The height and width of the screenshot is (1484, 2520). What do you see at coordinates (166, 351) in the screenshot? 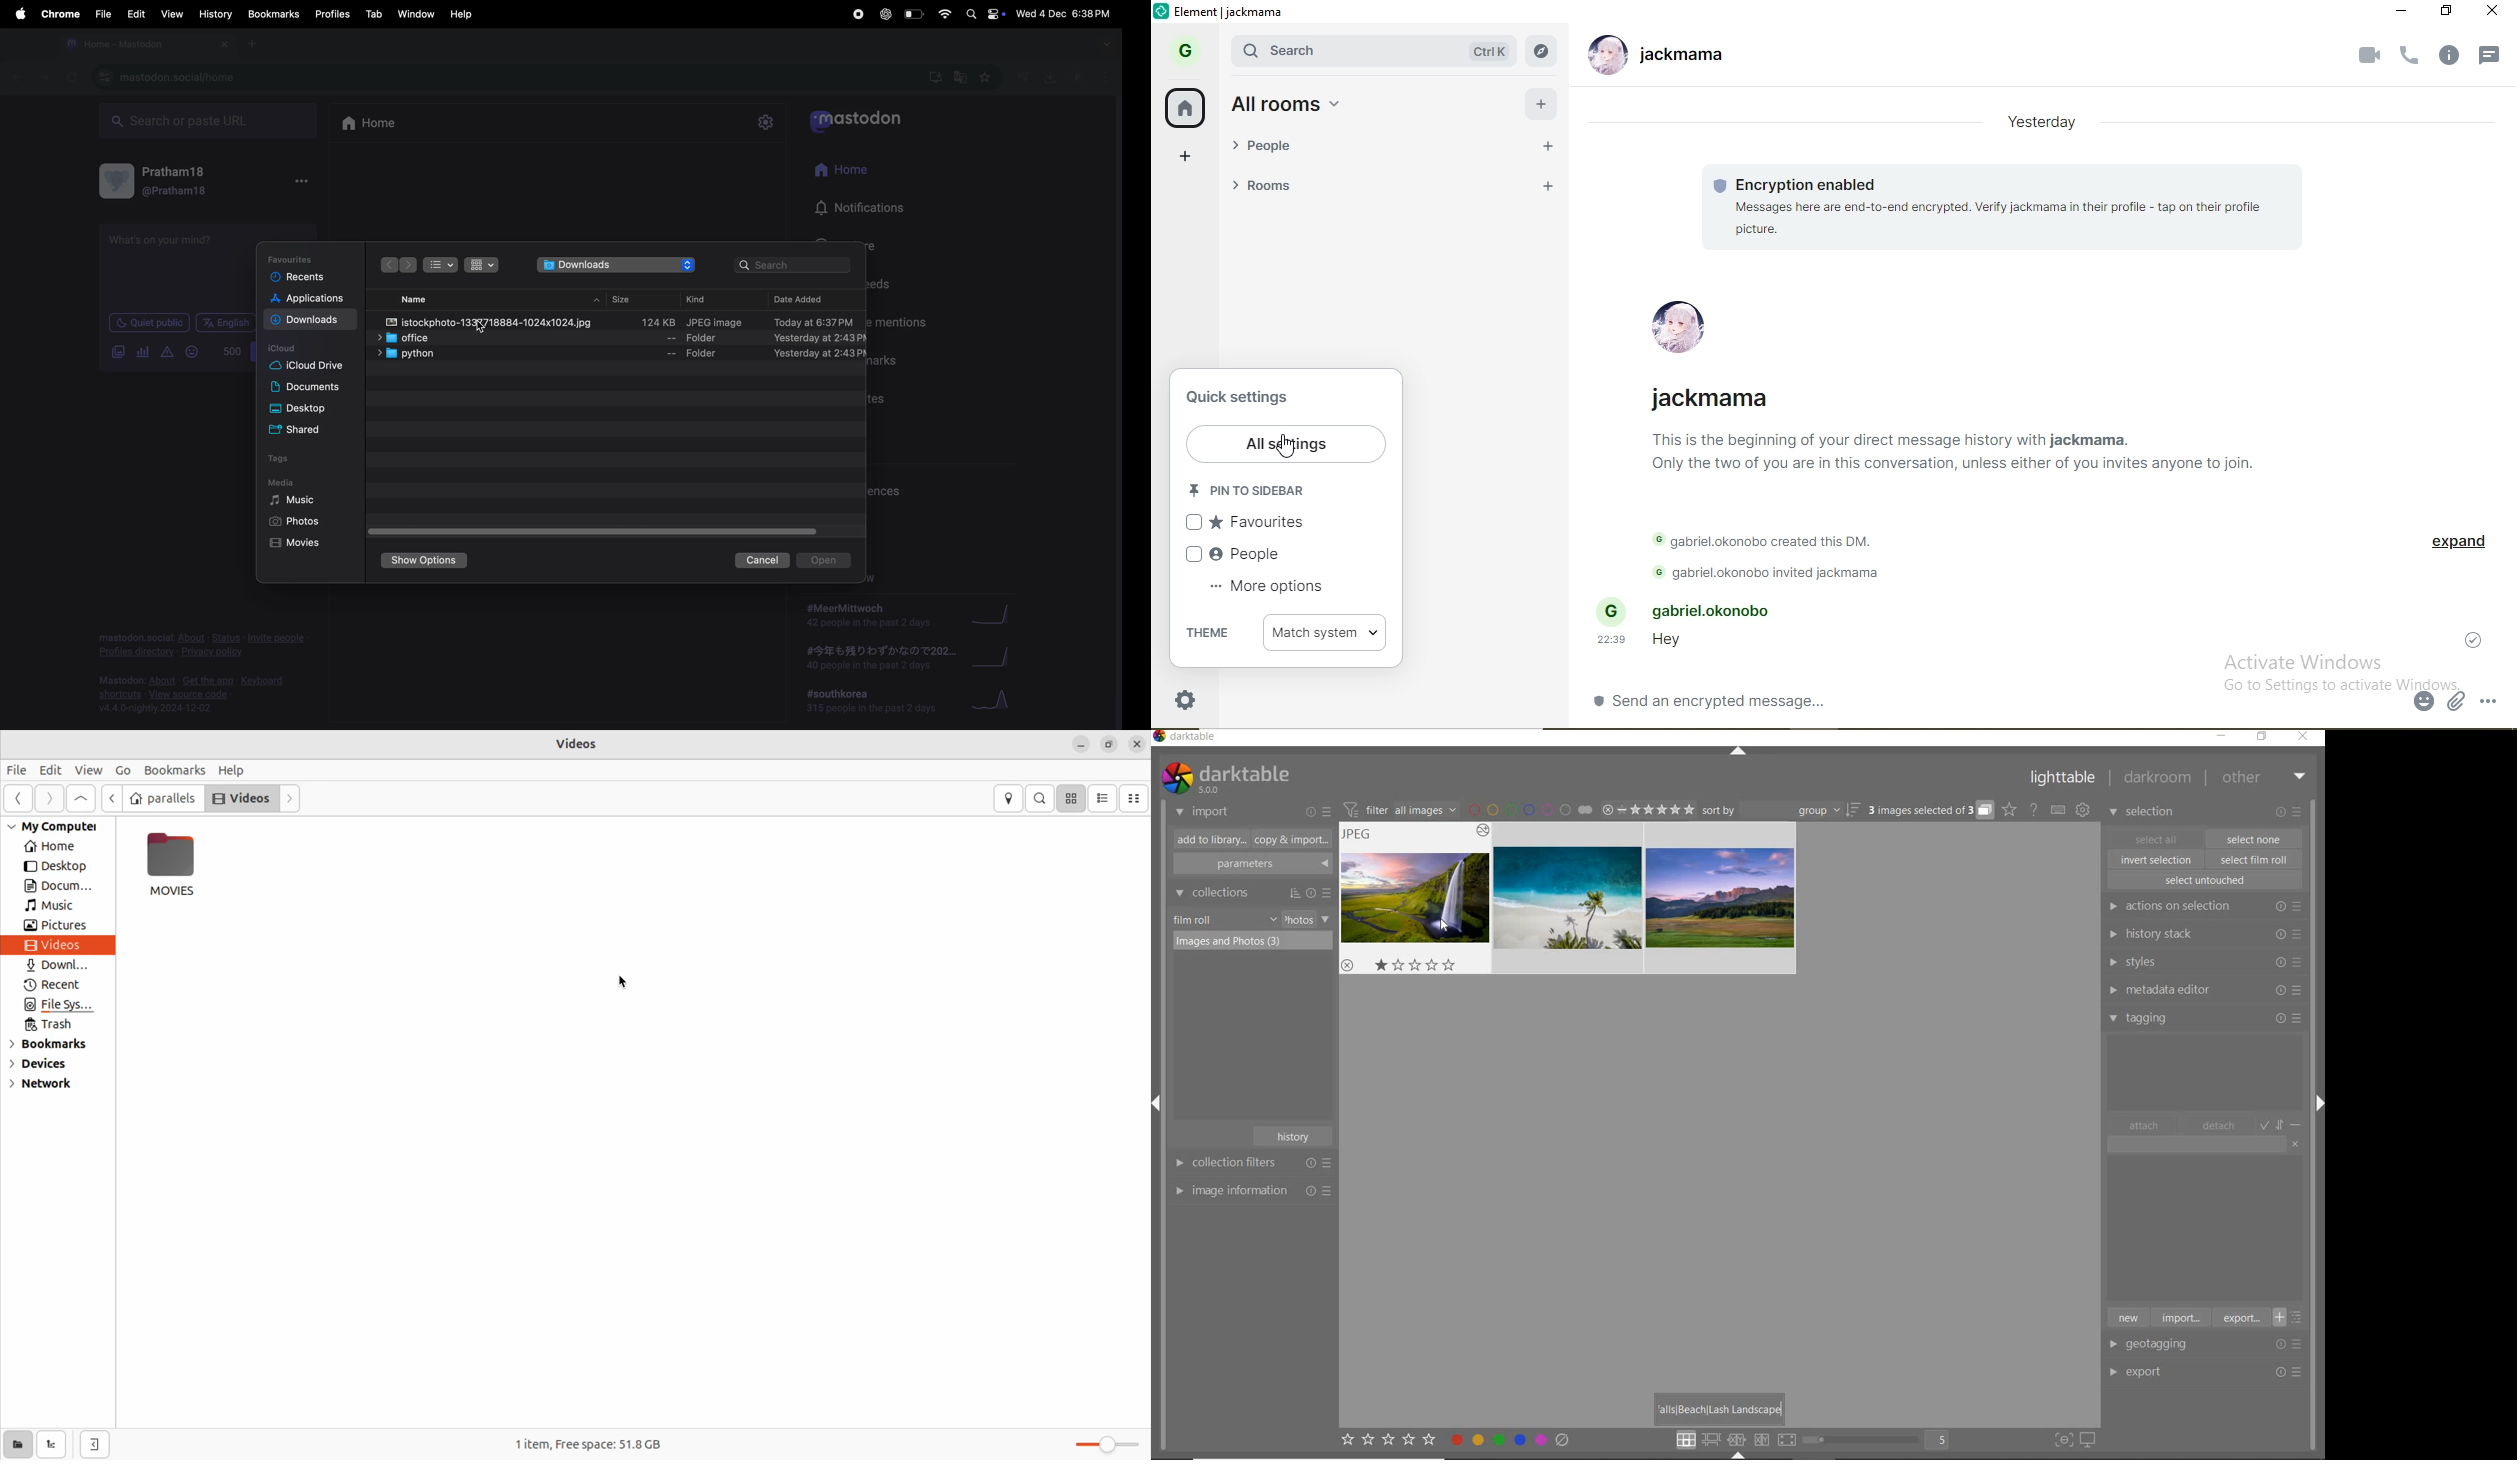
I see `alert` at bounding box center [166, 351].